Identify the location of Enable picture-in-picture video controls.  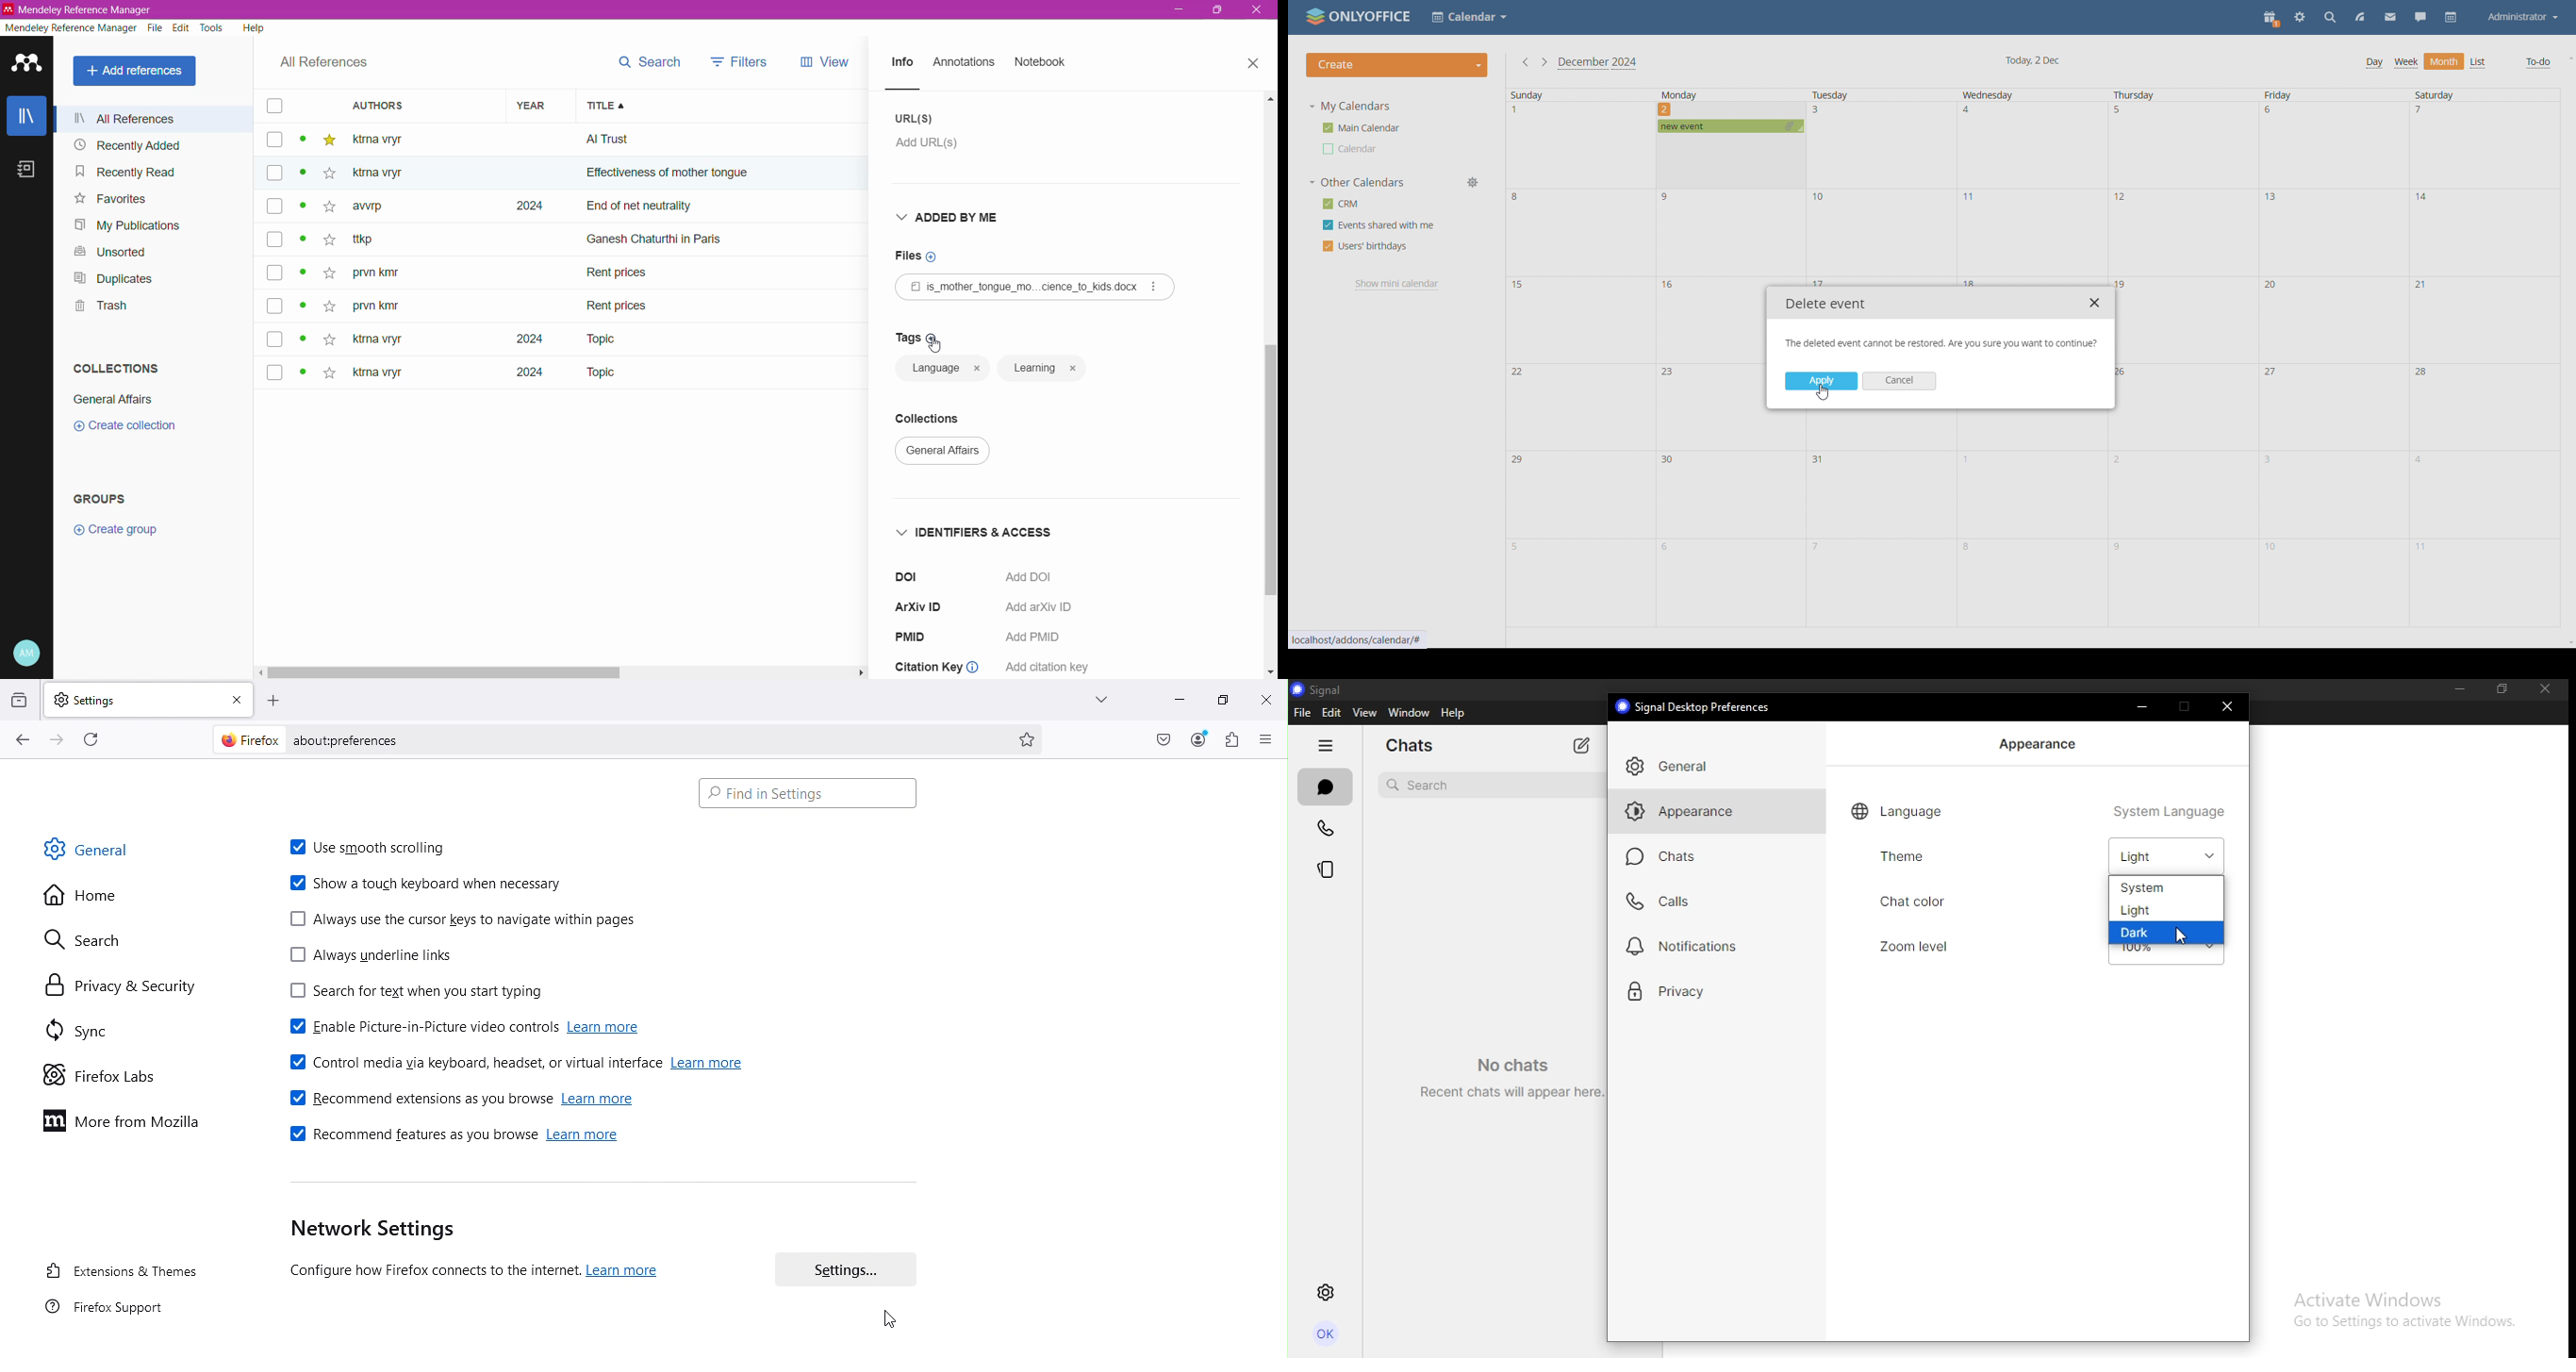
(460, 1025).